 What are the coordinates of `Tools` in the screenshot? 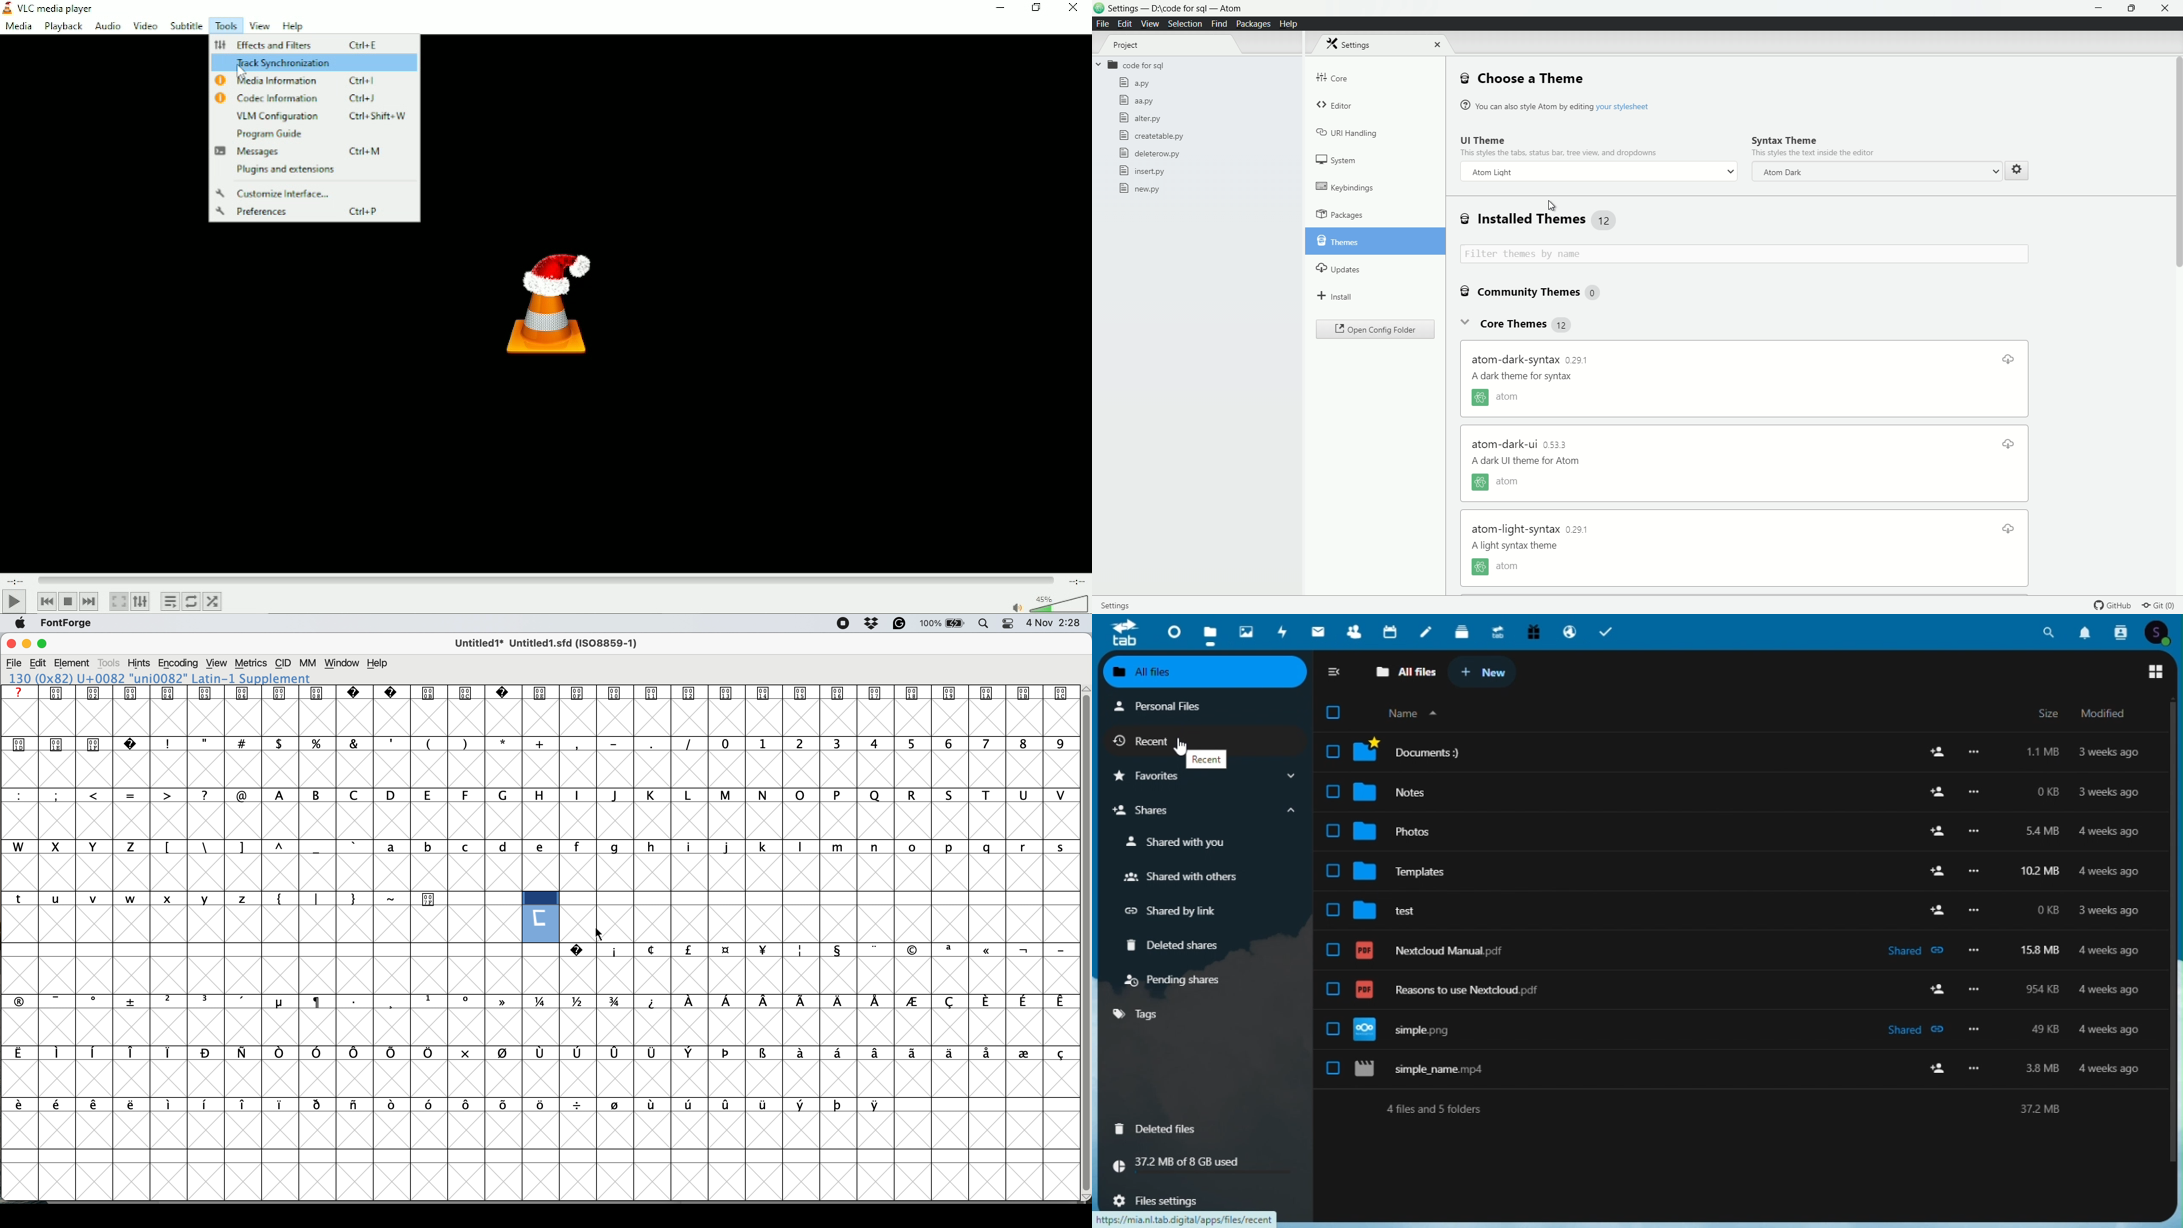 It's located at (225, 25).